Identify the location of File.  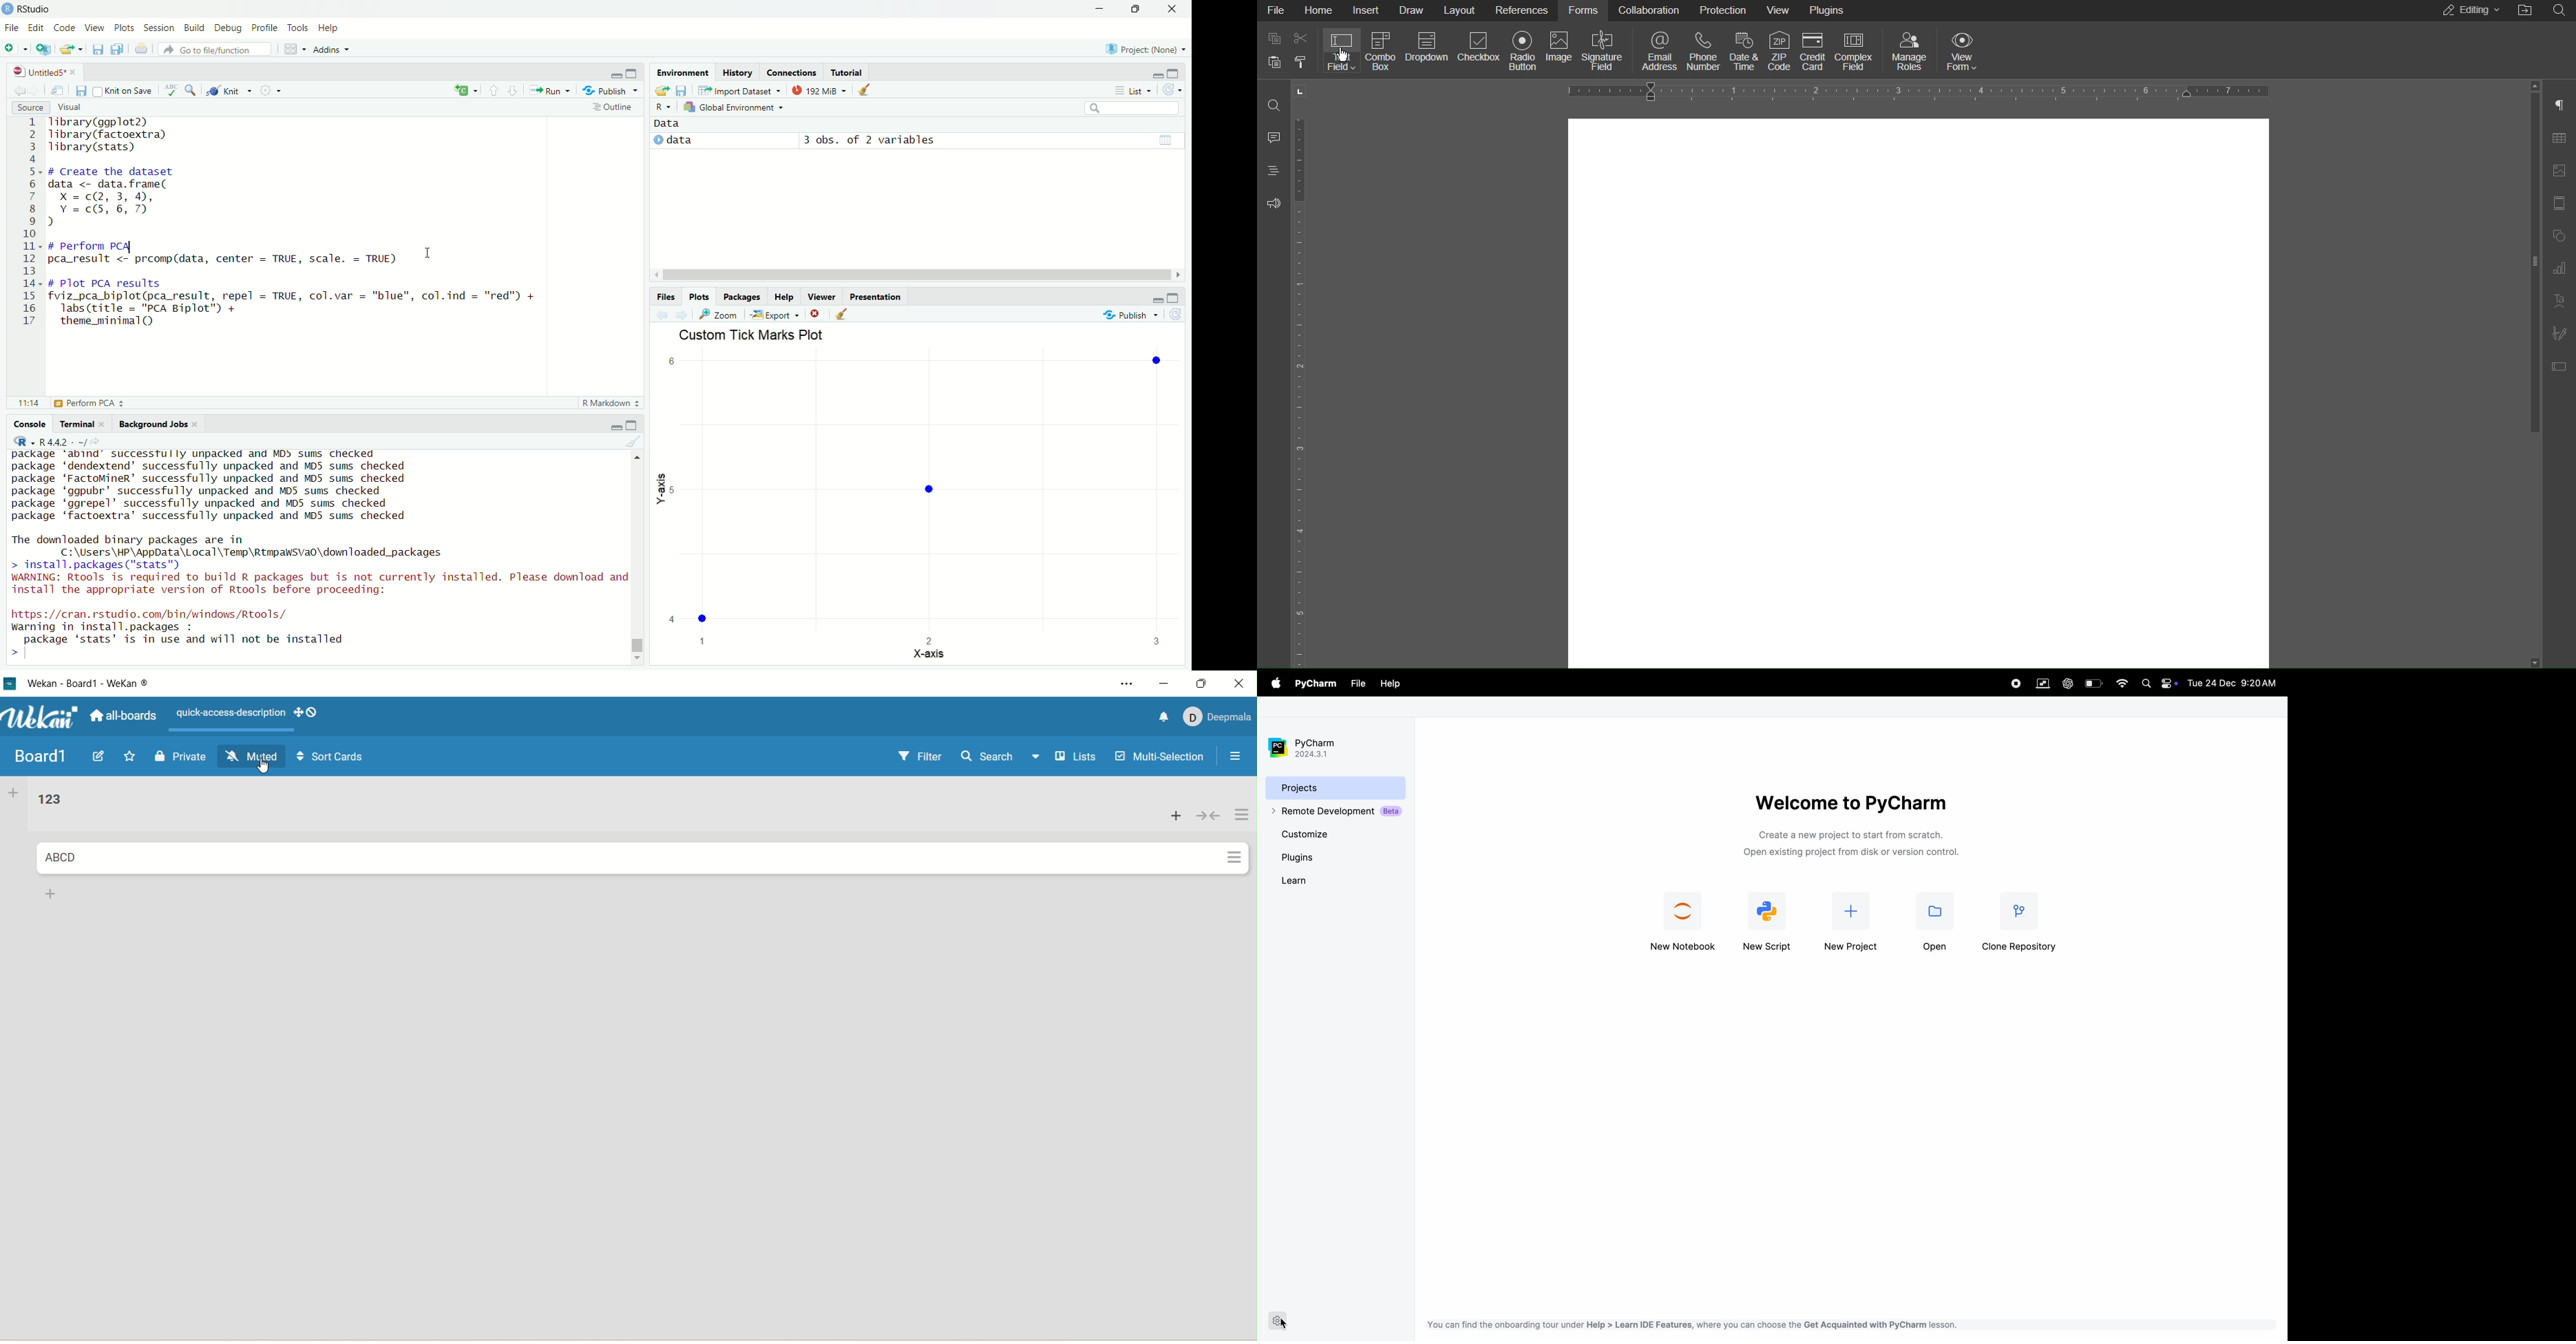
(12, 29).